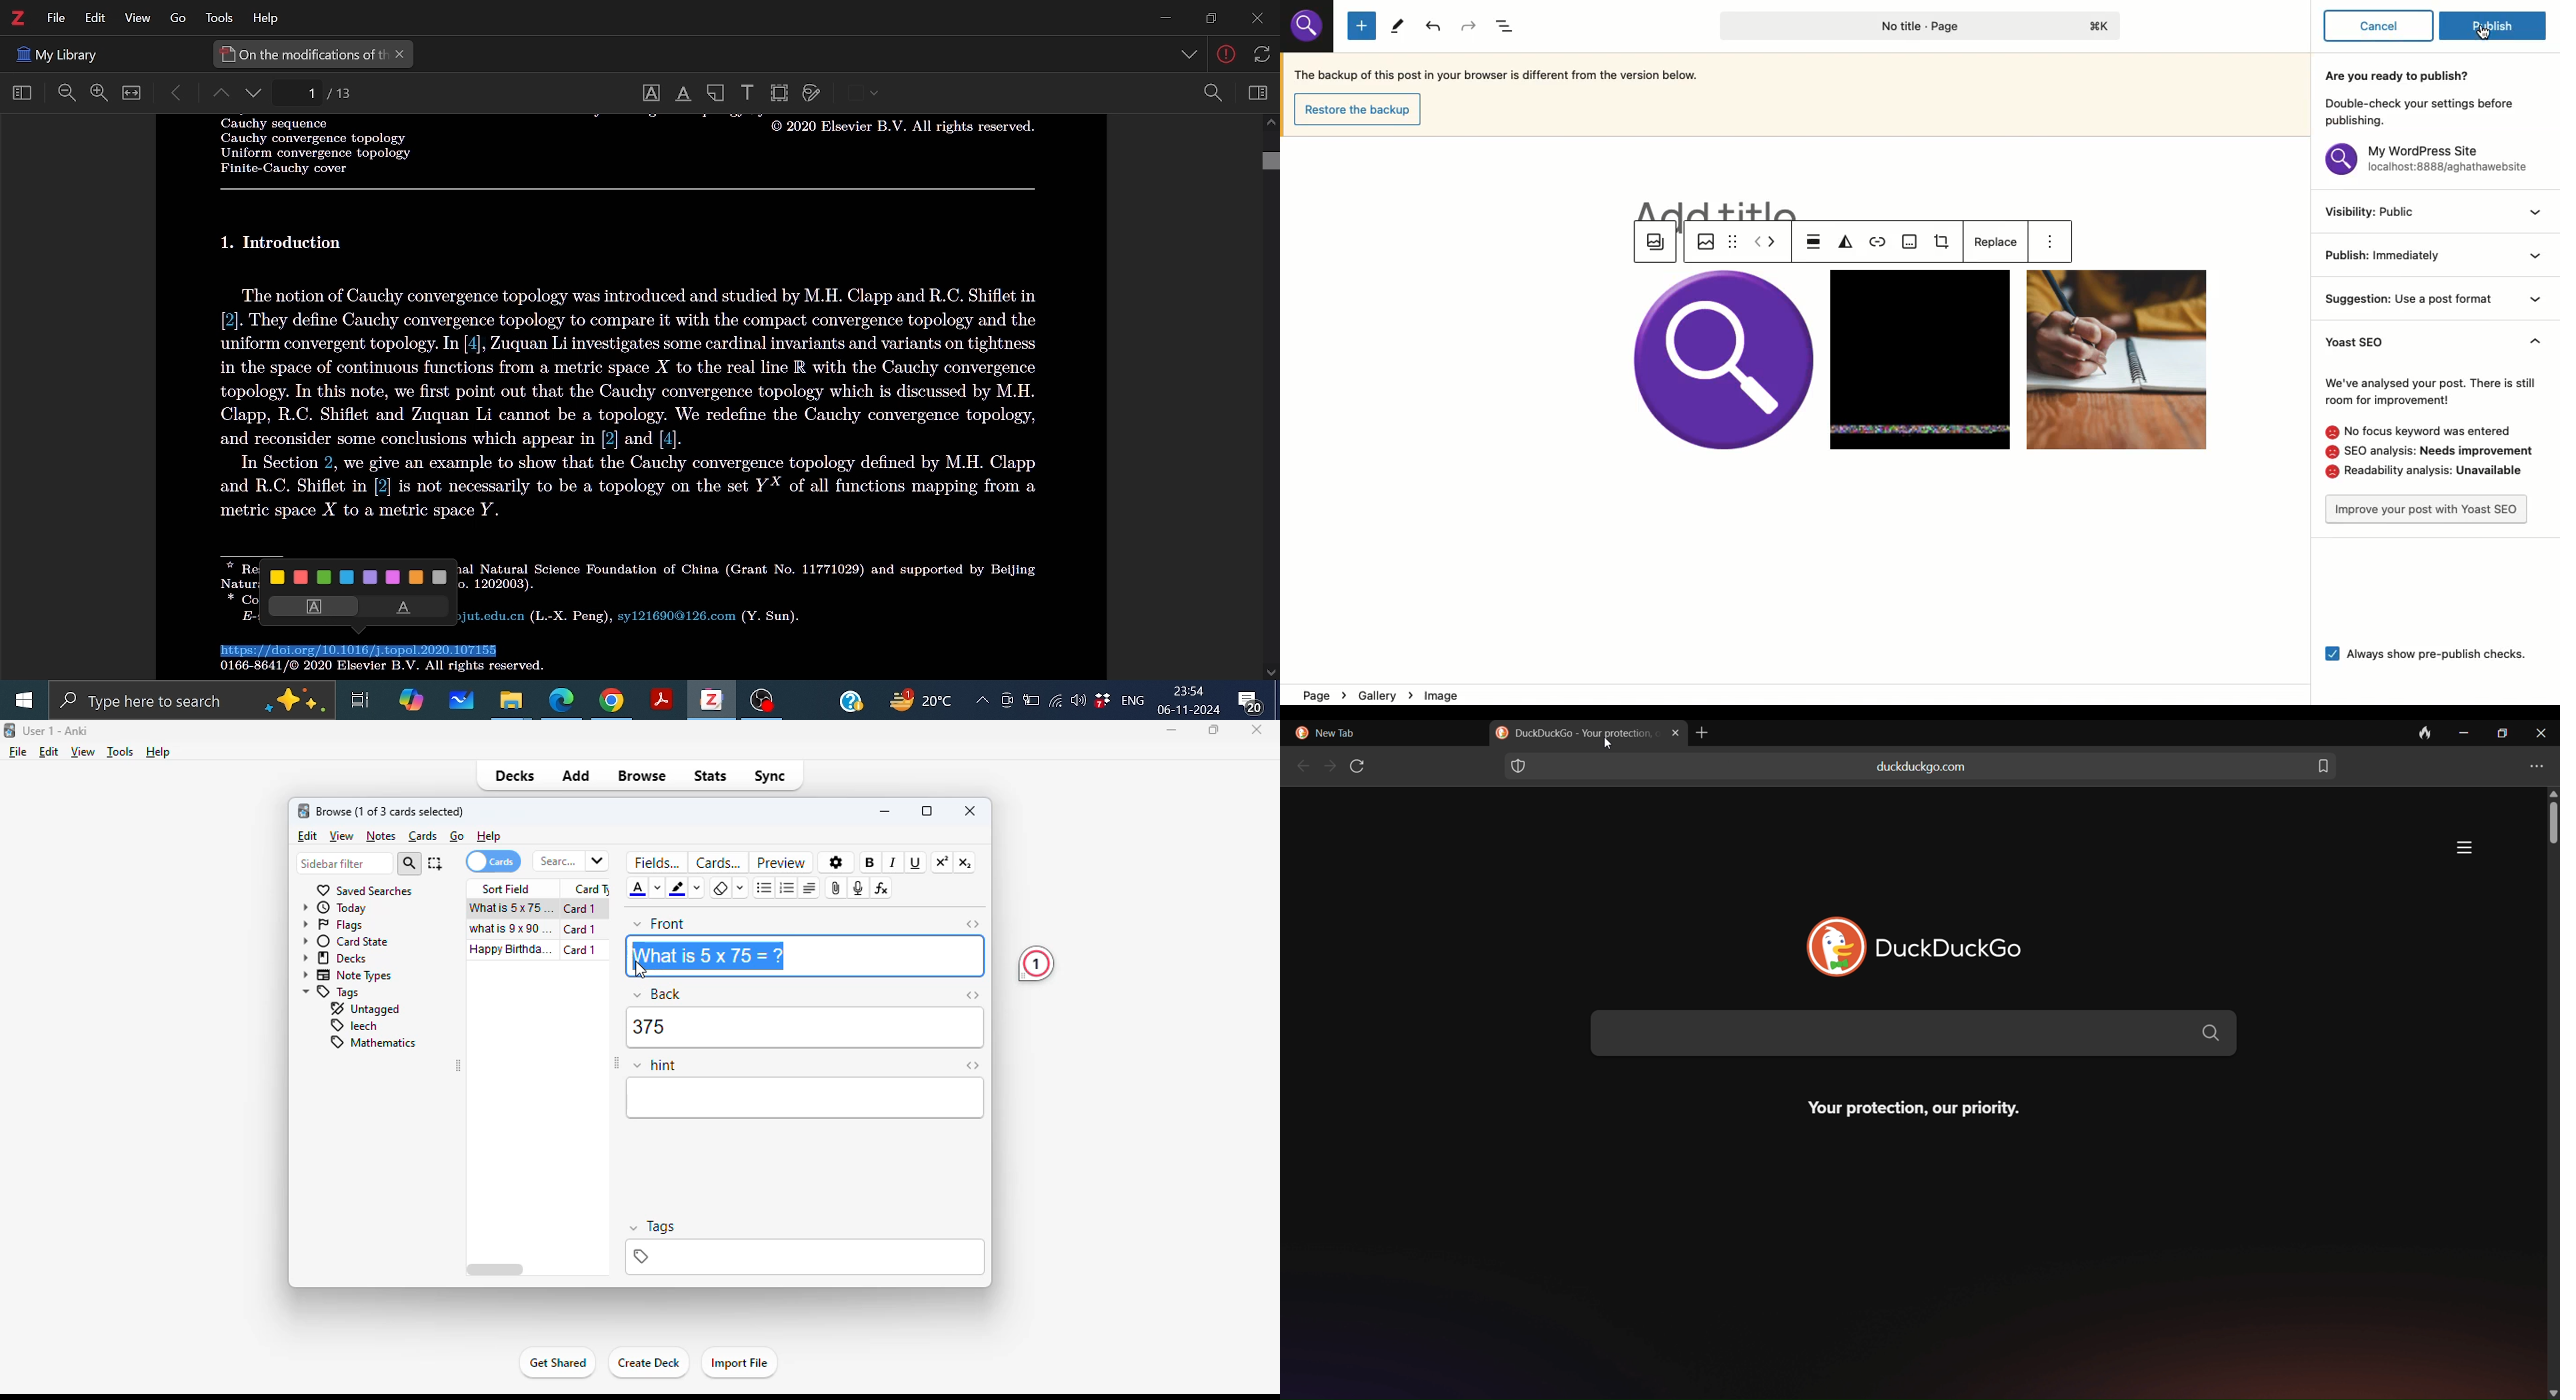 The image size is (2576, 1400). Describe the element at coordinates (309, 606) in the screenshot. I see `Highlight` at that location.